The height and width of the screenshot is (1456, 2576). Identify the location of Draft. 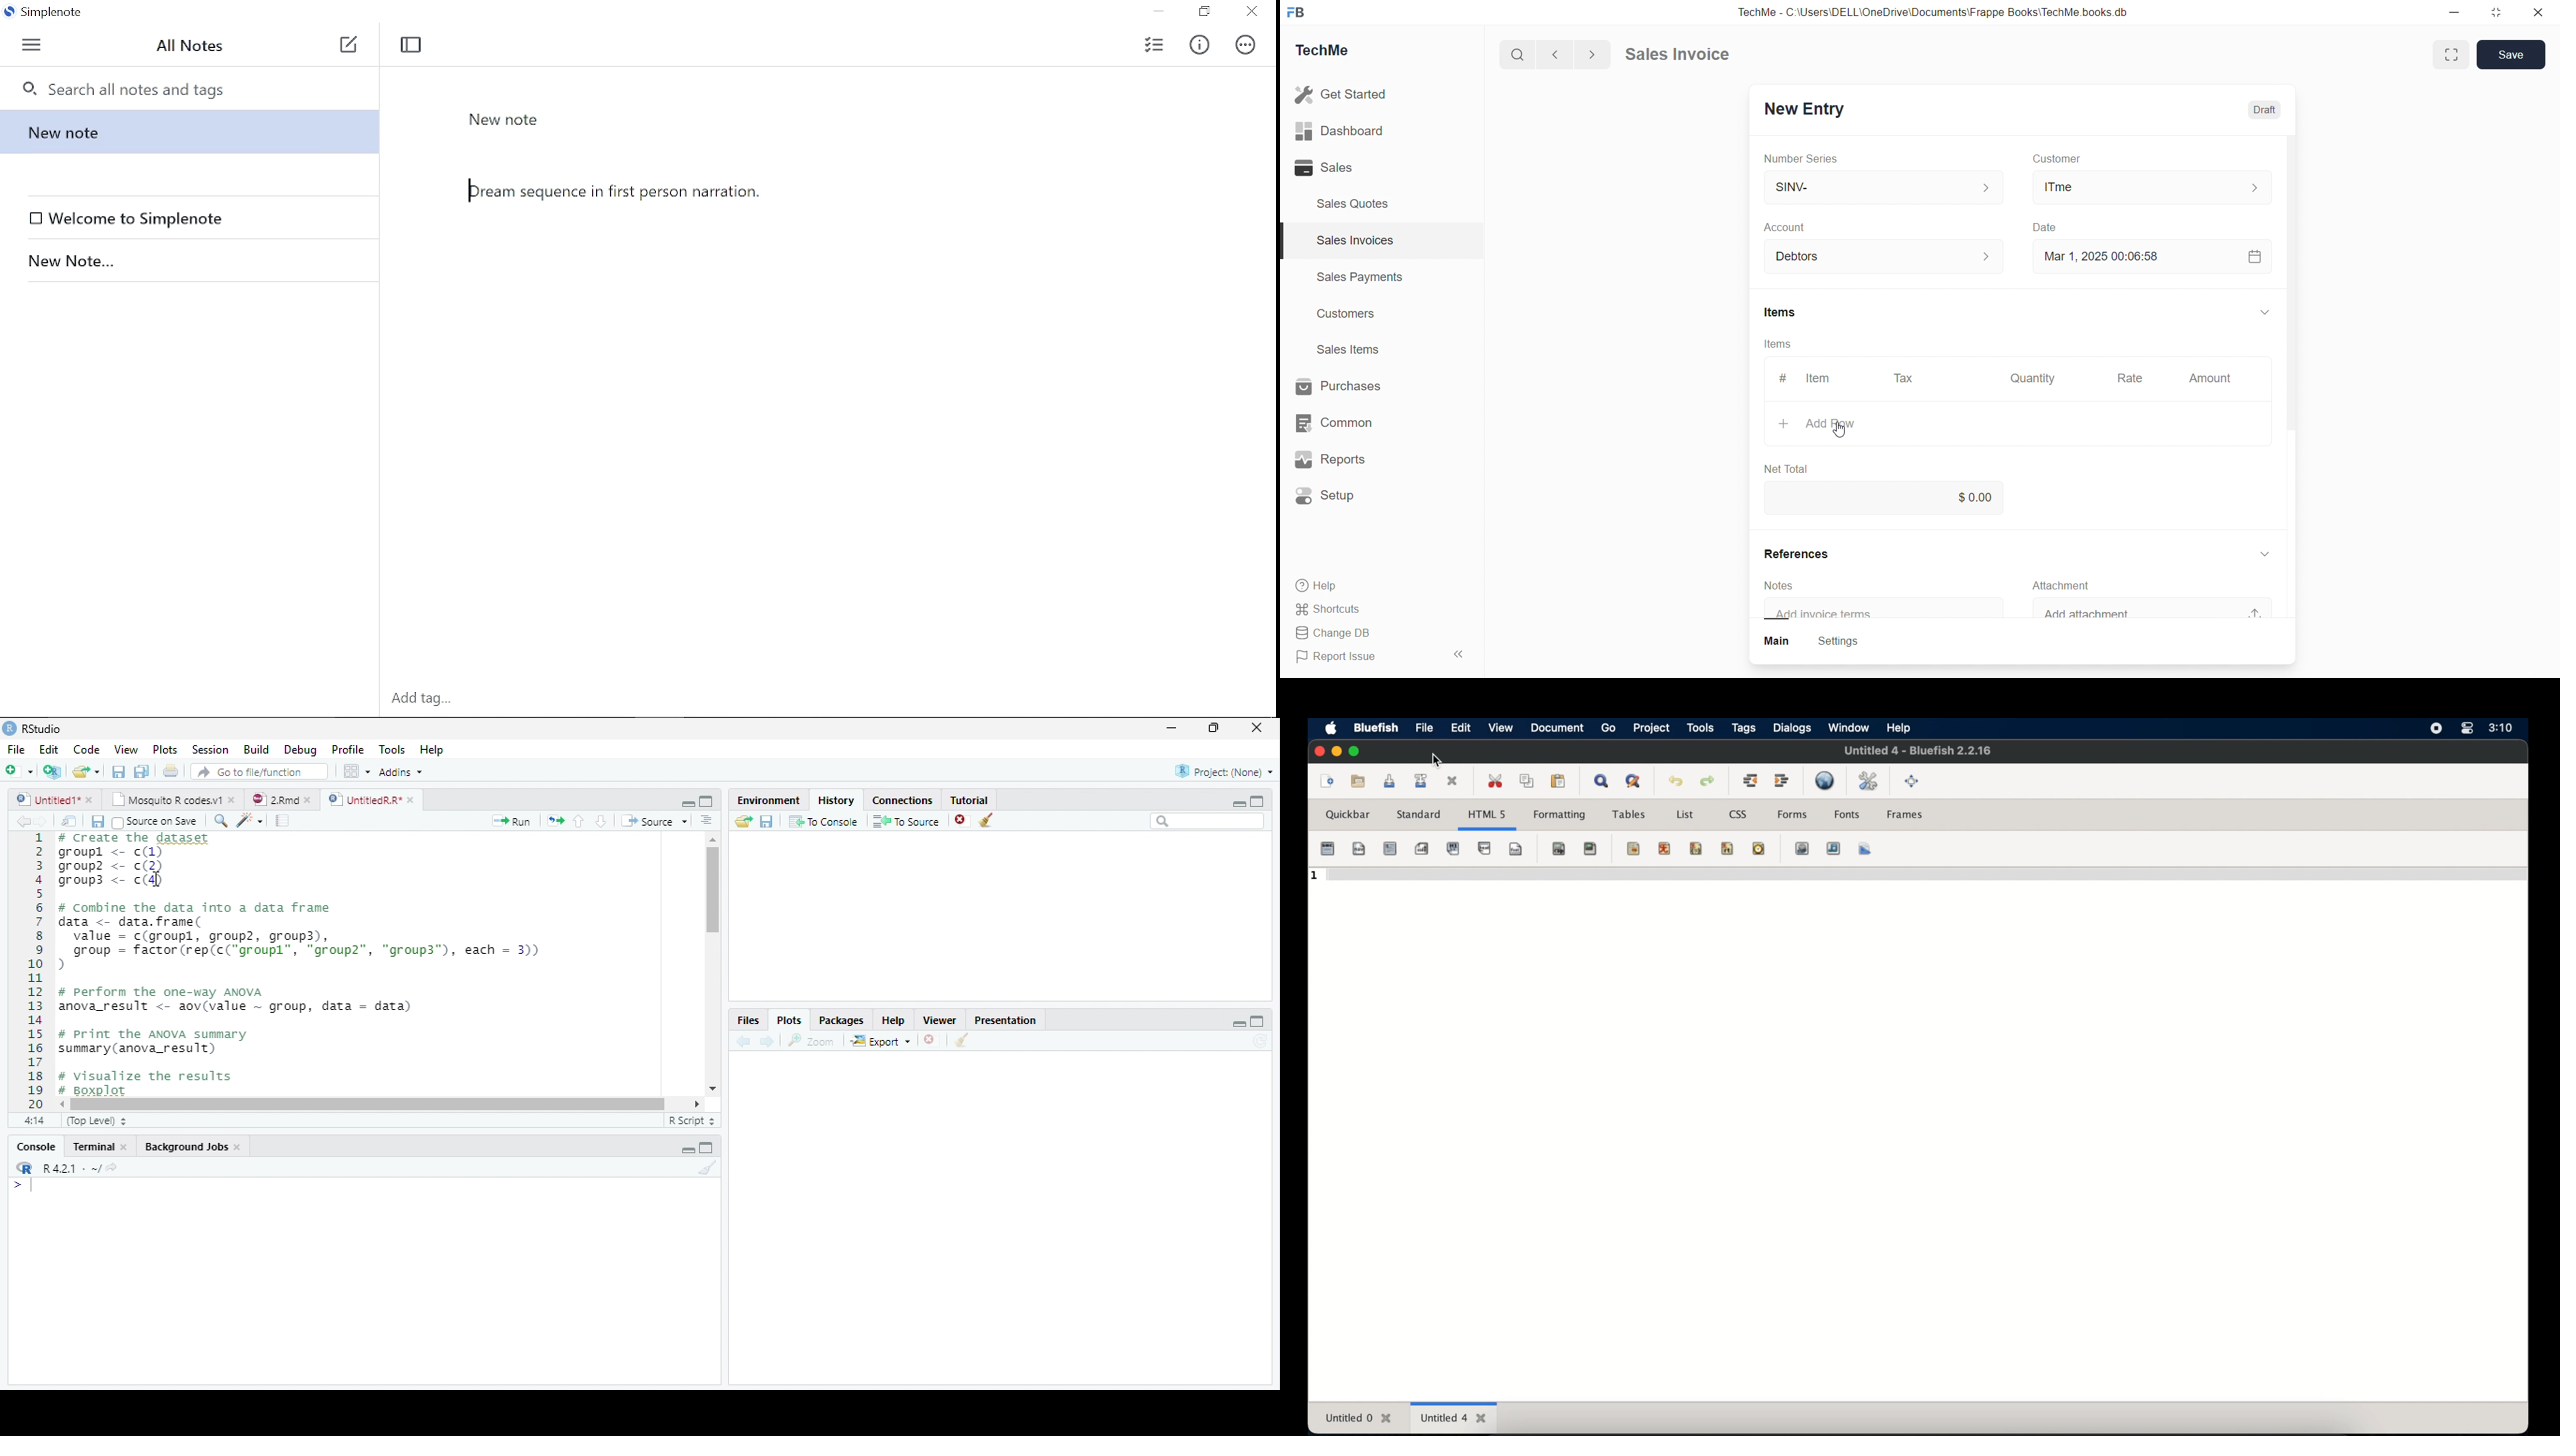
(2269, 111).